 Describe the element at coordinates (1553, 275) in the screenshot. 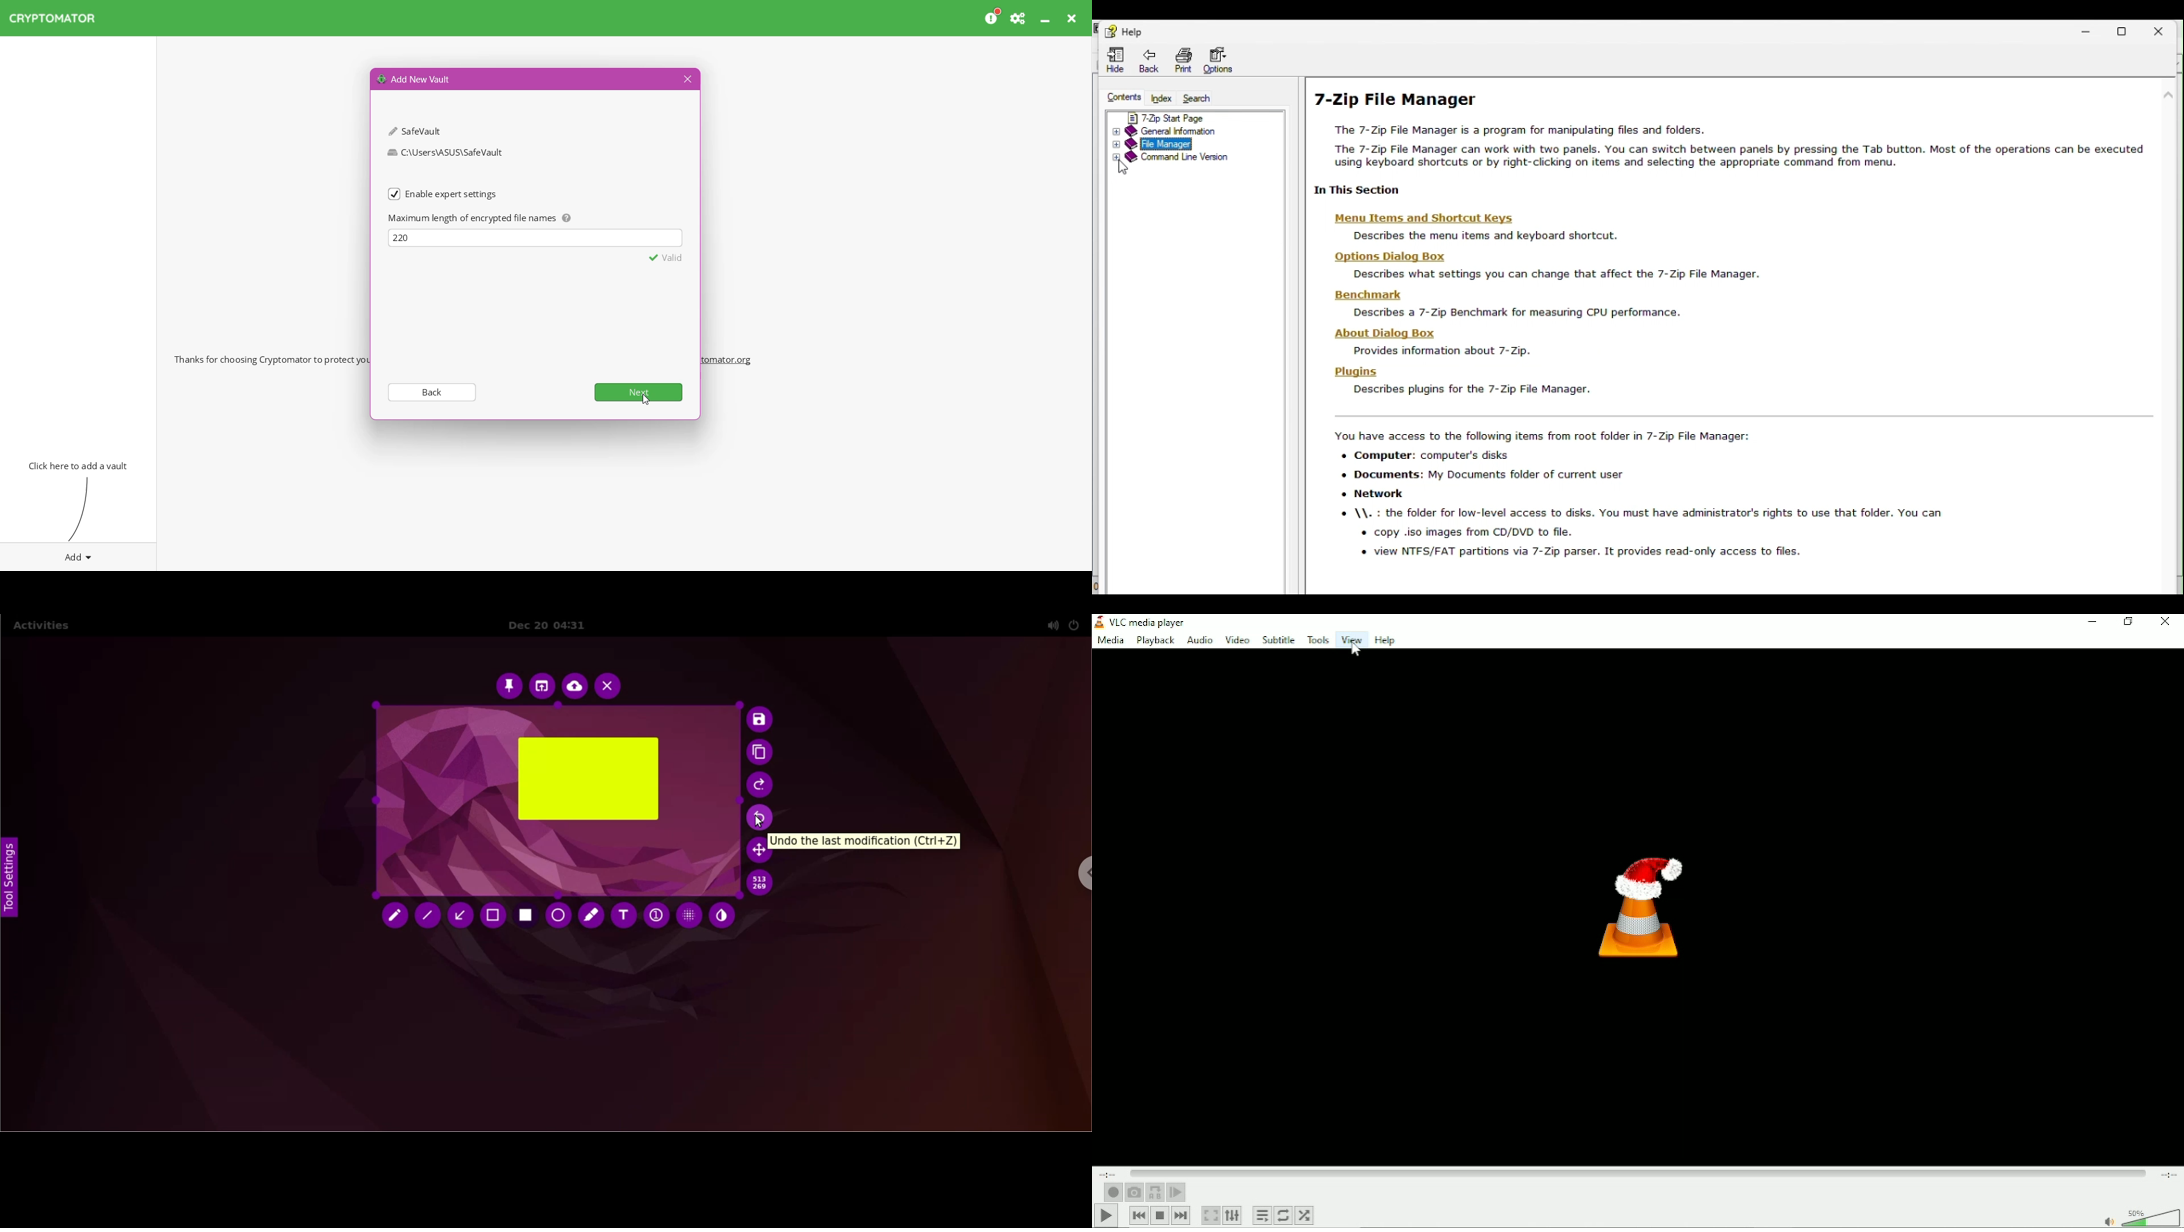

I see `Descnbes what settings you can change that affect the 7-Zip File Manager.` at that location.